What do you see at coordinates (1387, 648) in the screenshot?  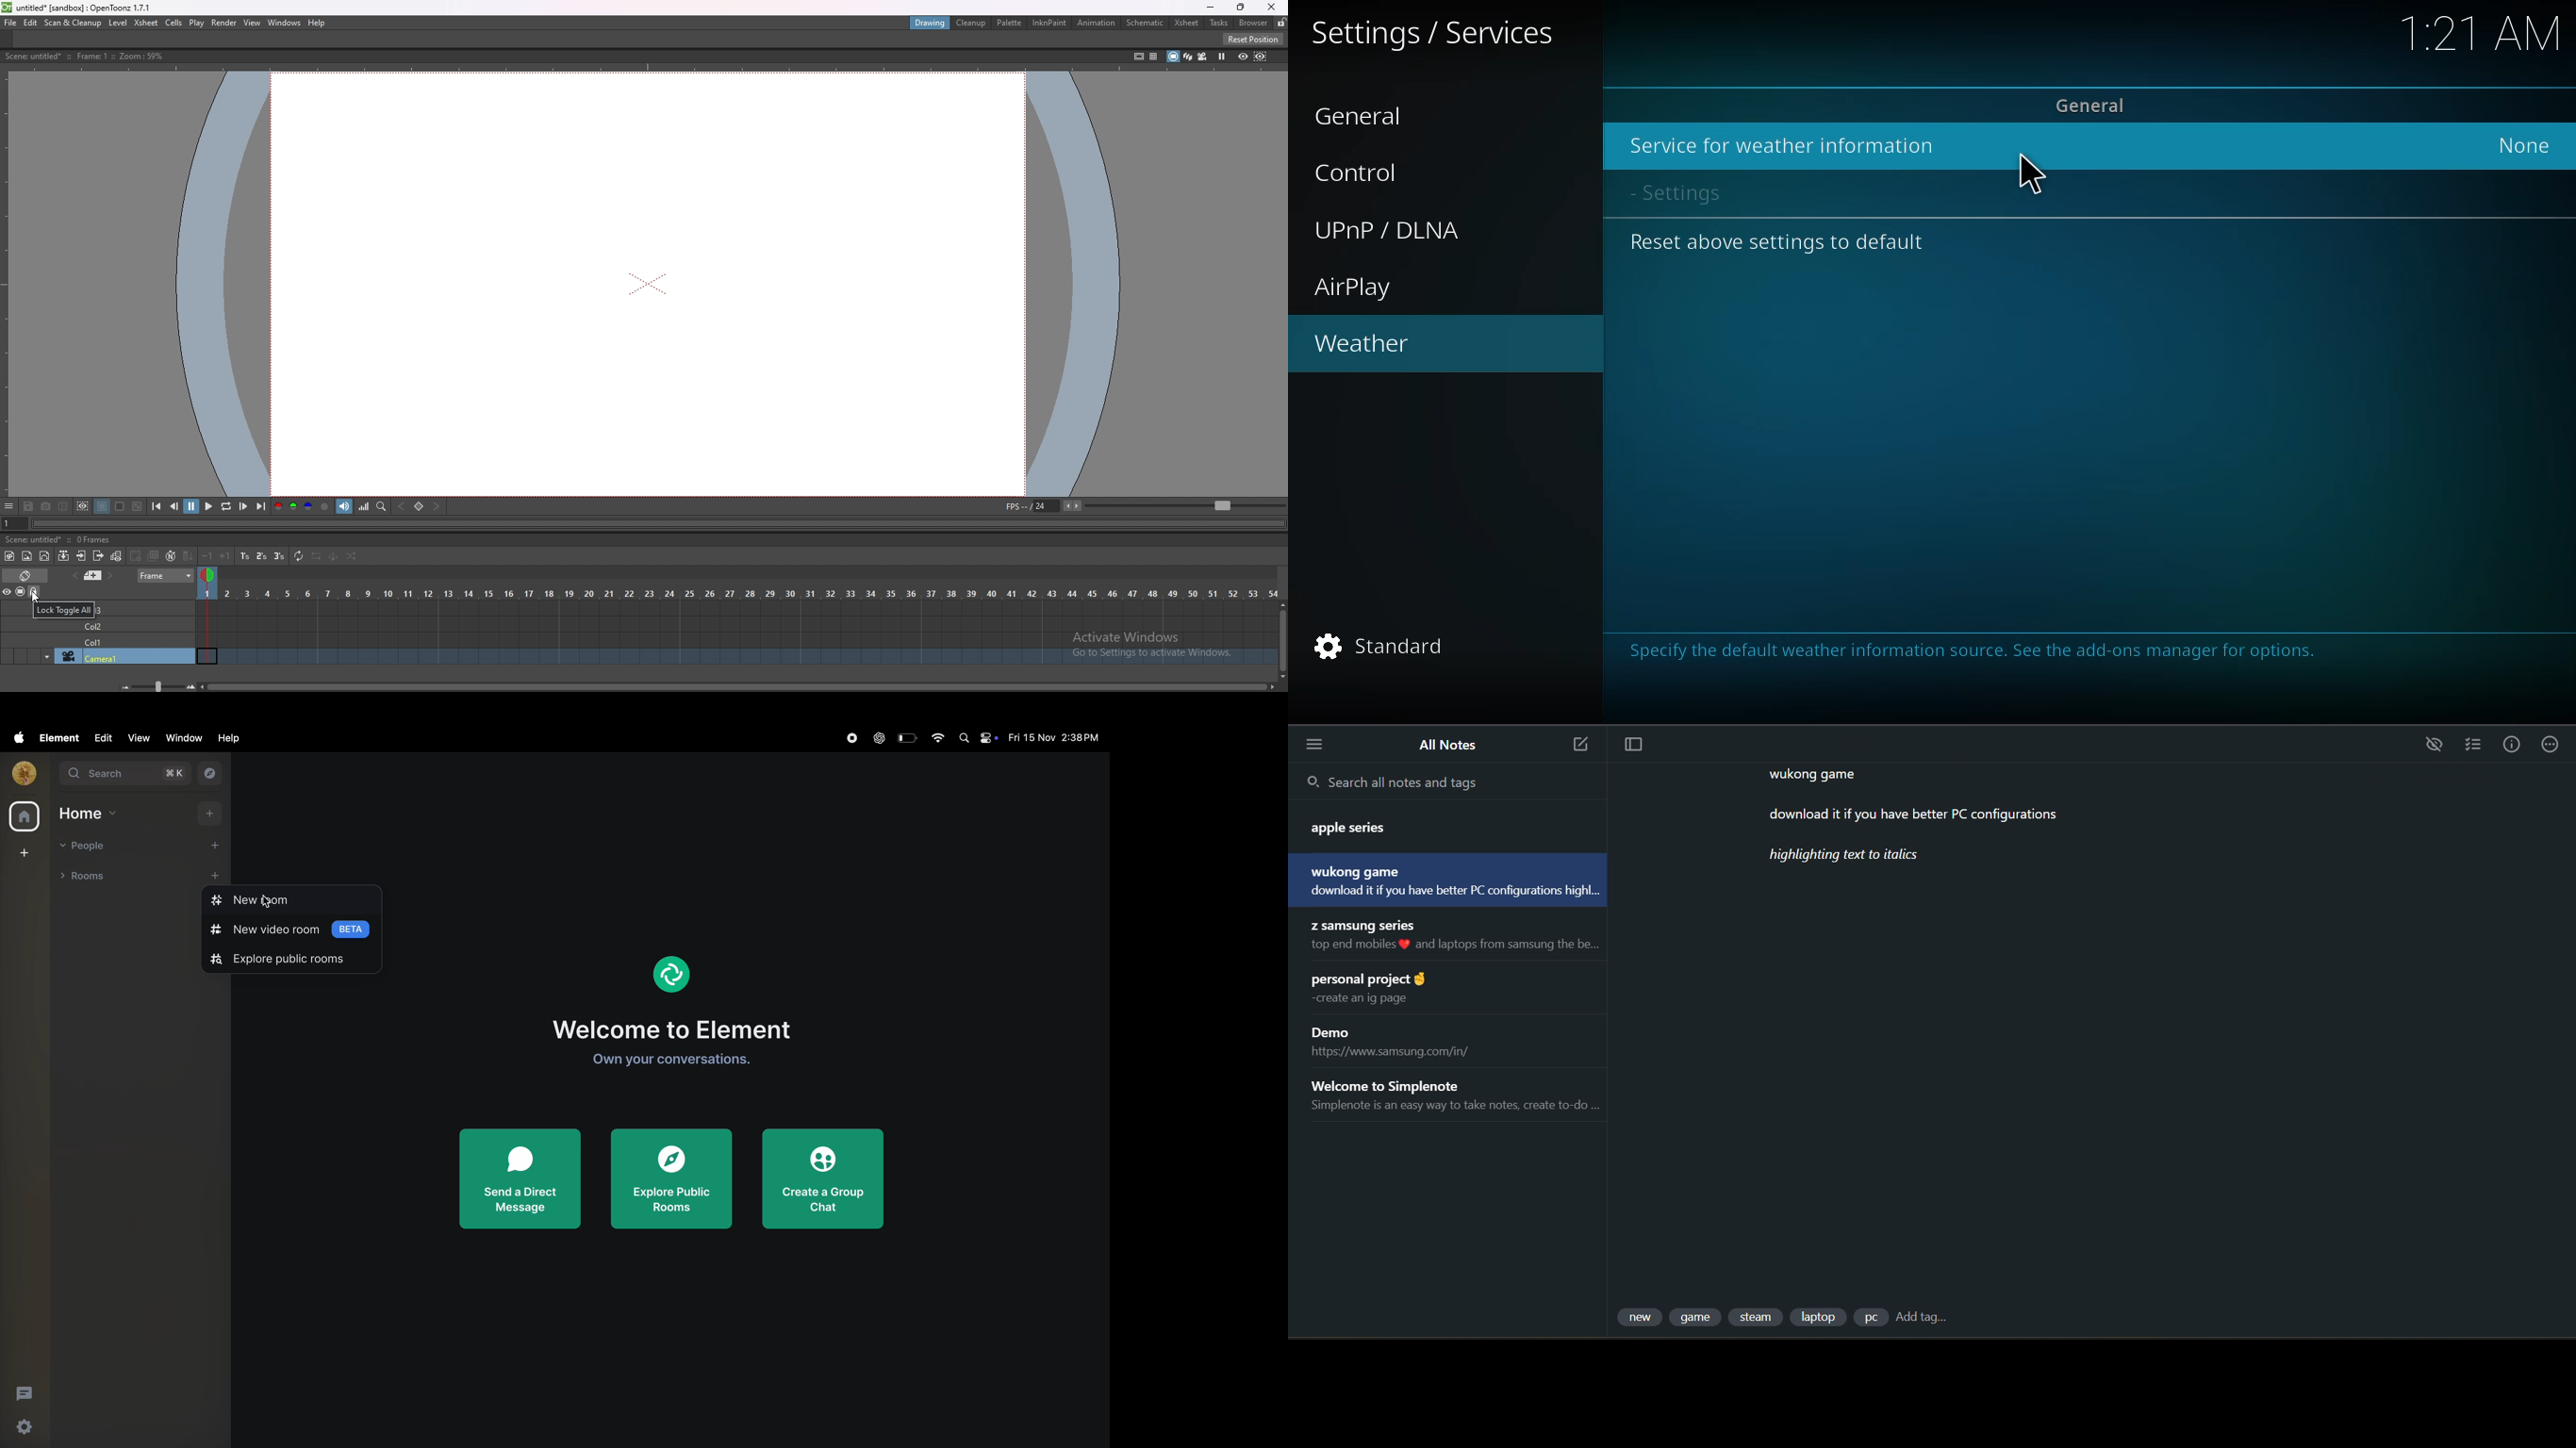 I see `standard` at bounding box center [1387, 648].